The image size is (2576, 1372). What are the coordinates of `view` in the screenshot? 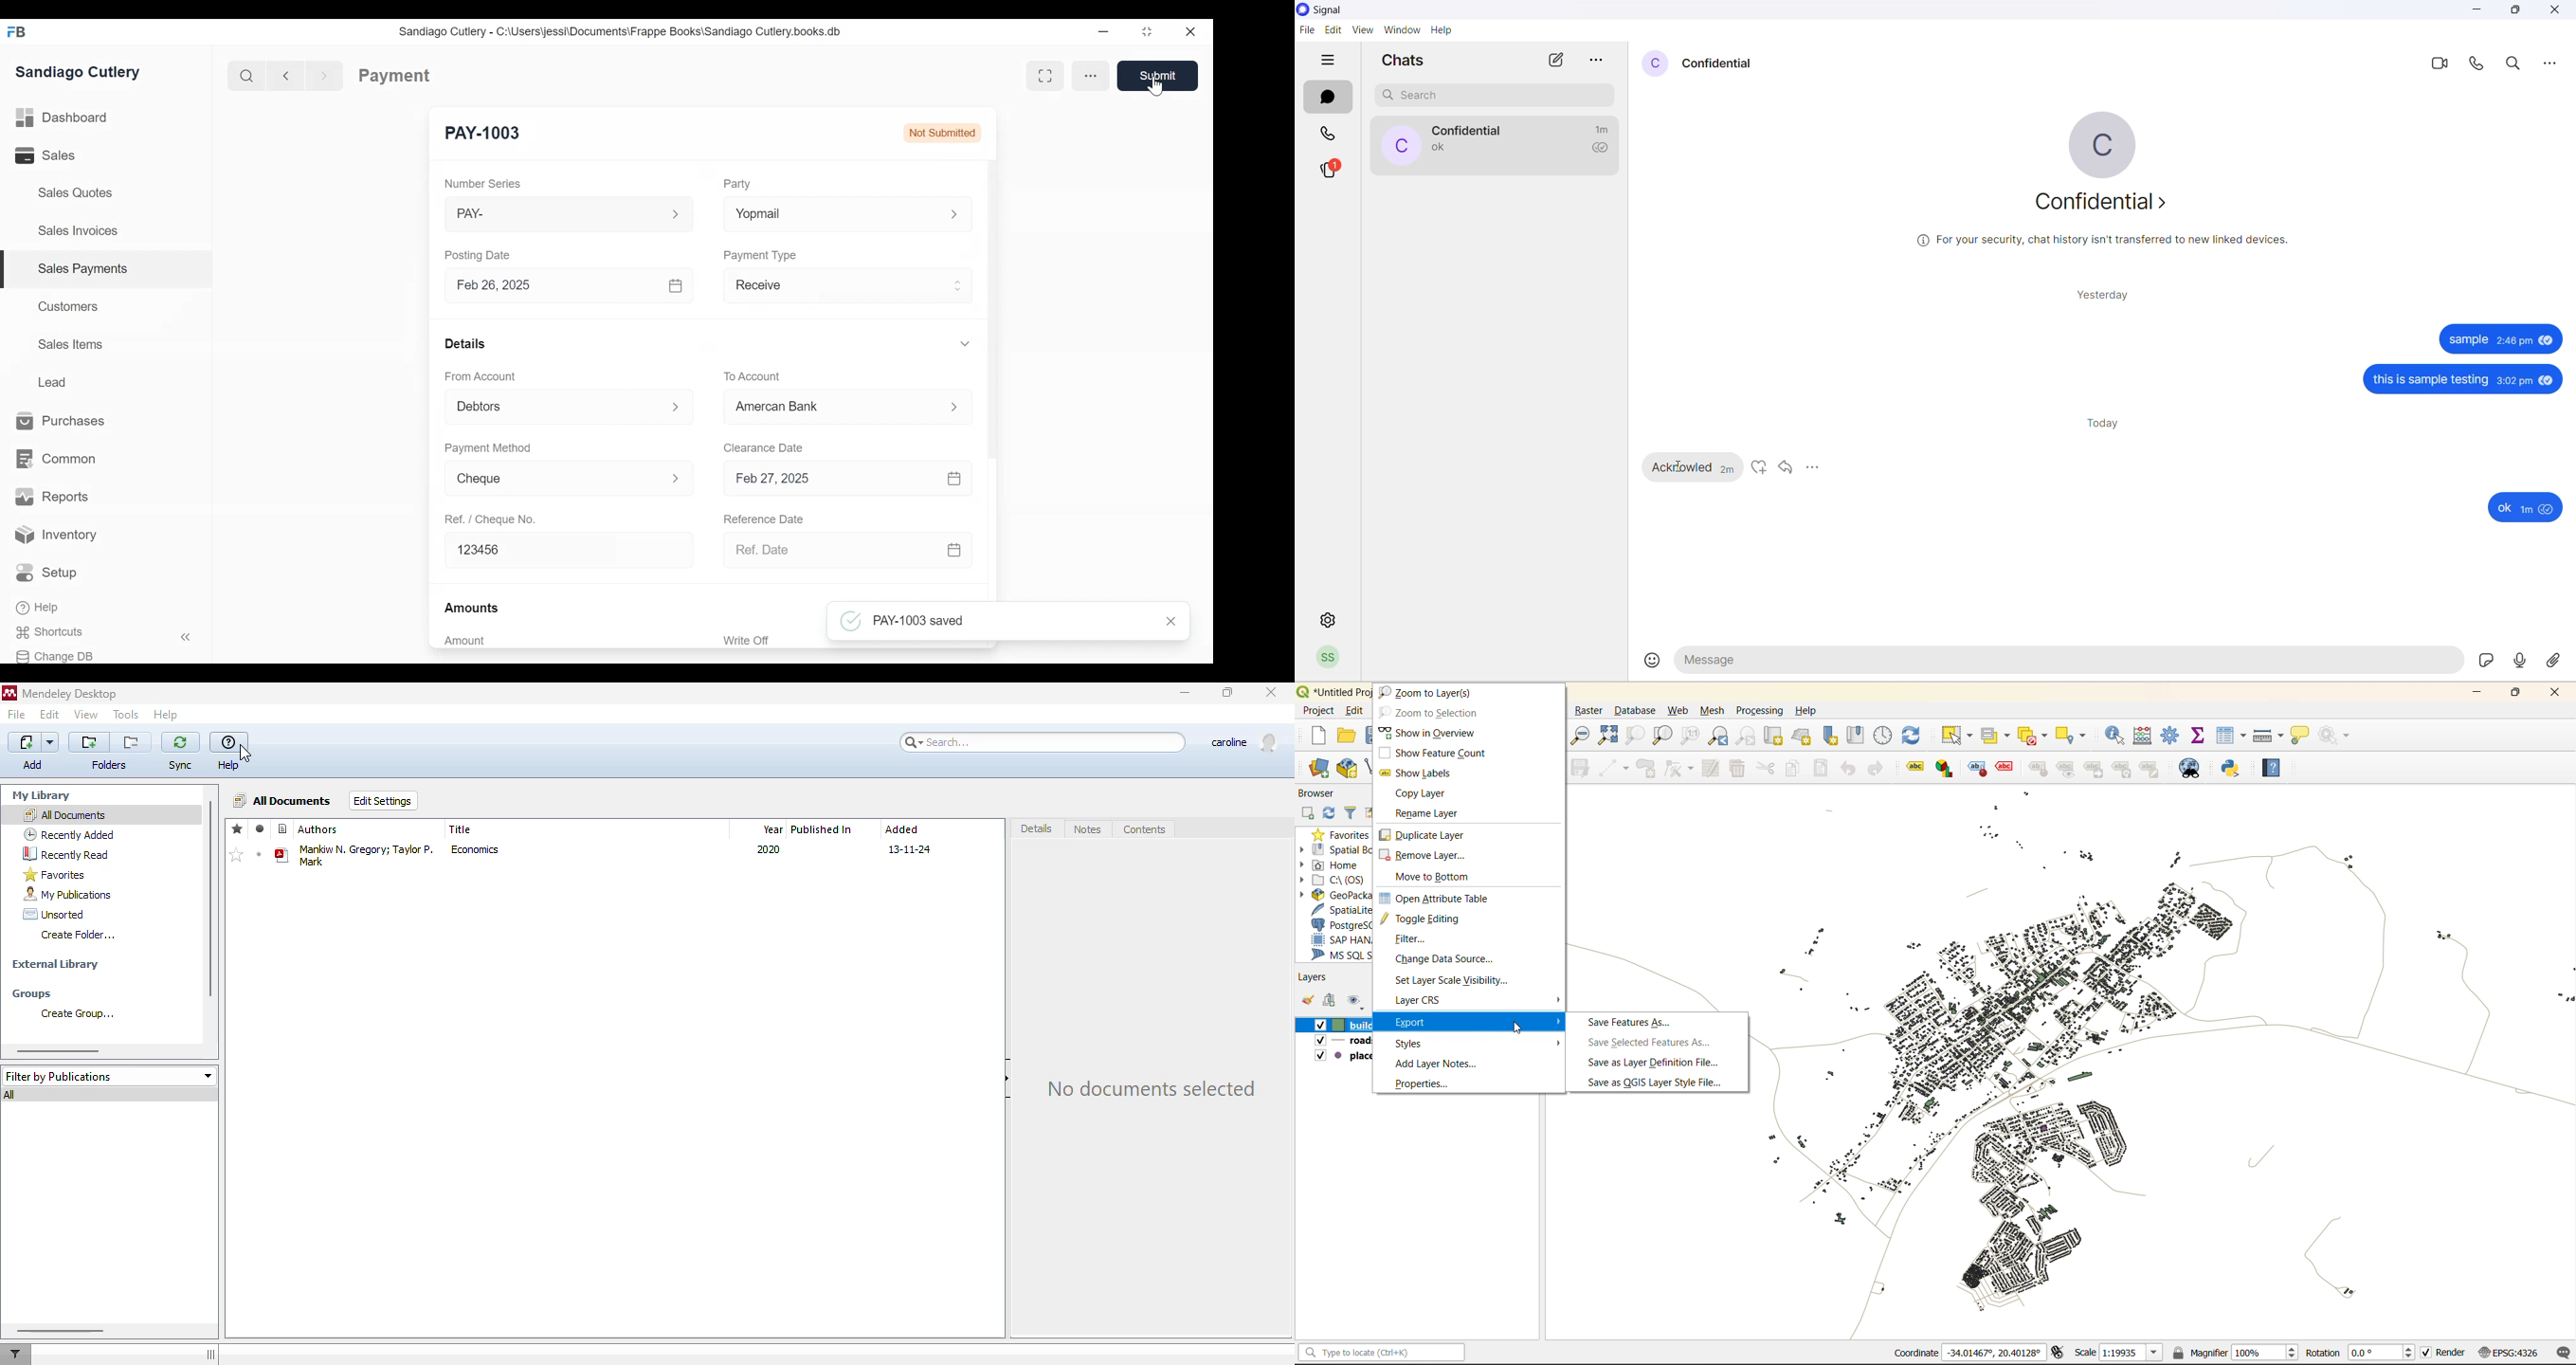 It's located at (1361, 30).